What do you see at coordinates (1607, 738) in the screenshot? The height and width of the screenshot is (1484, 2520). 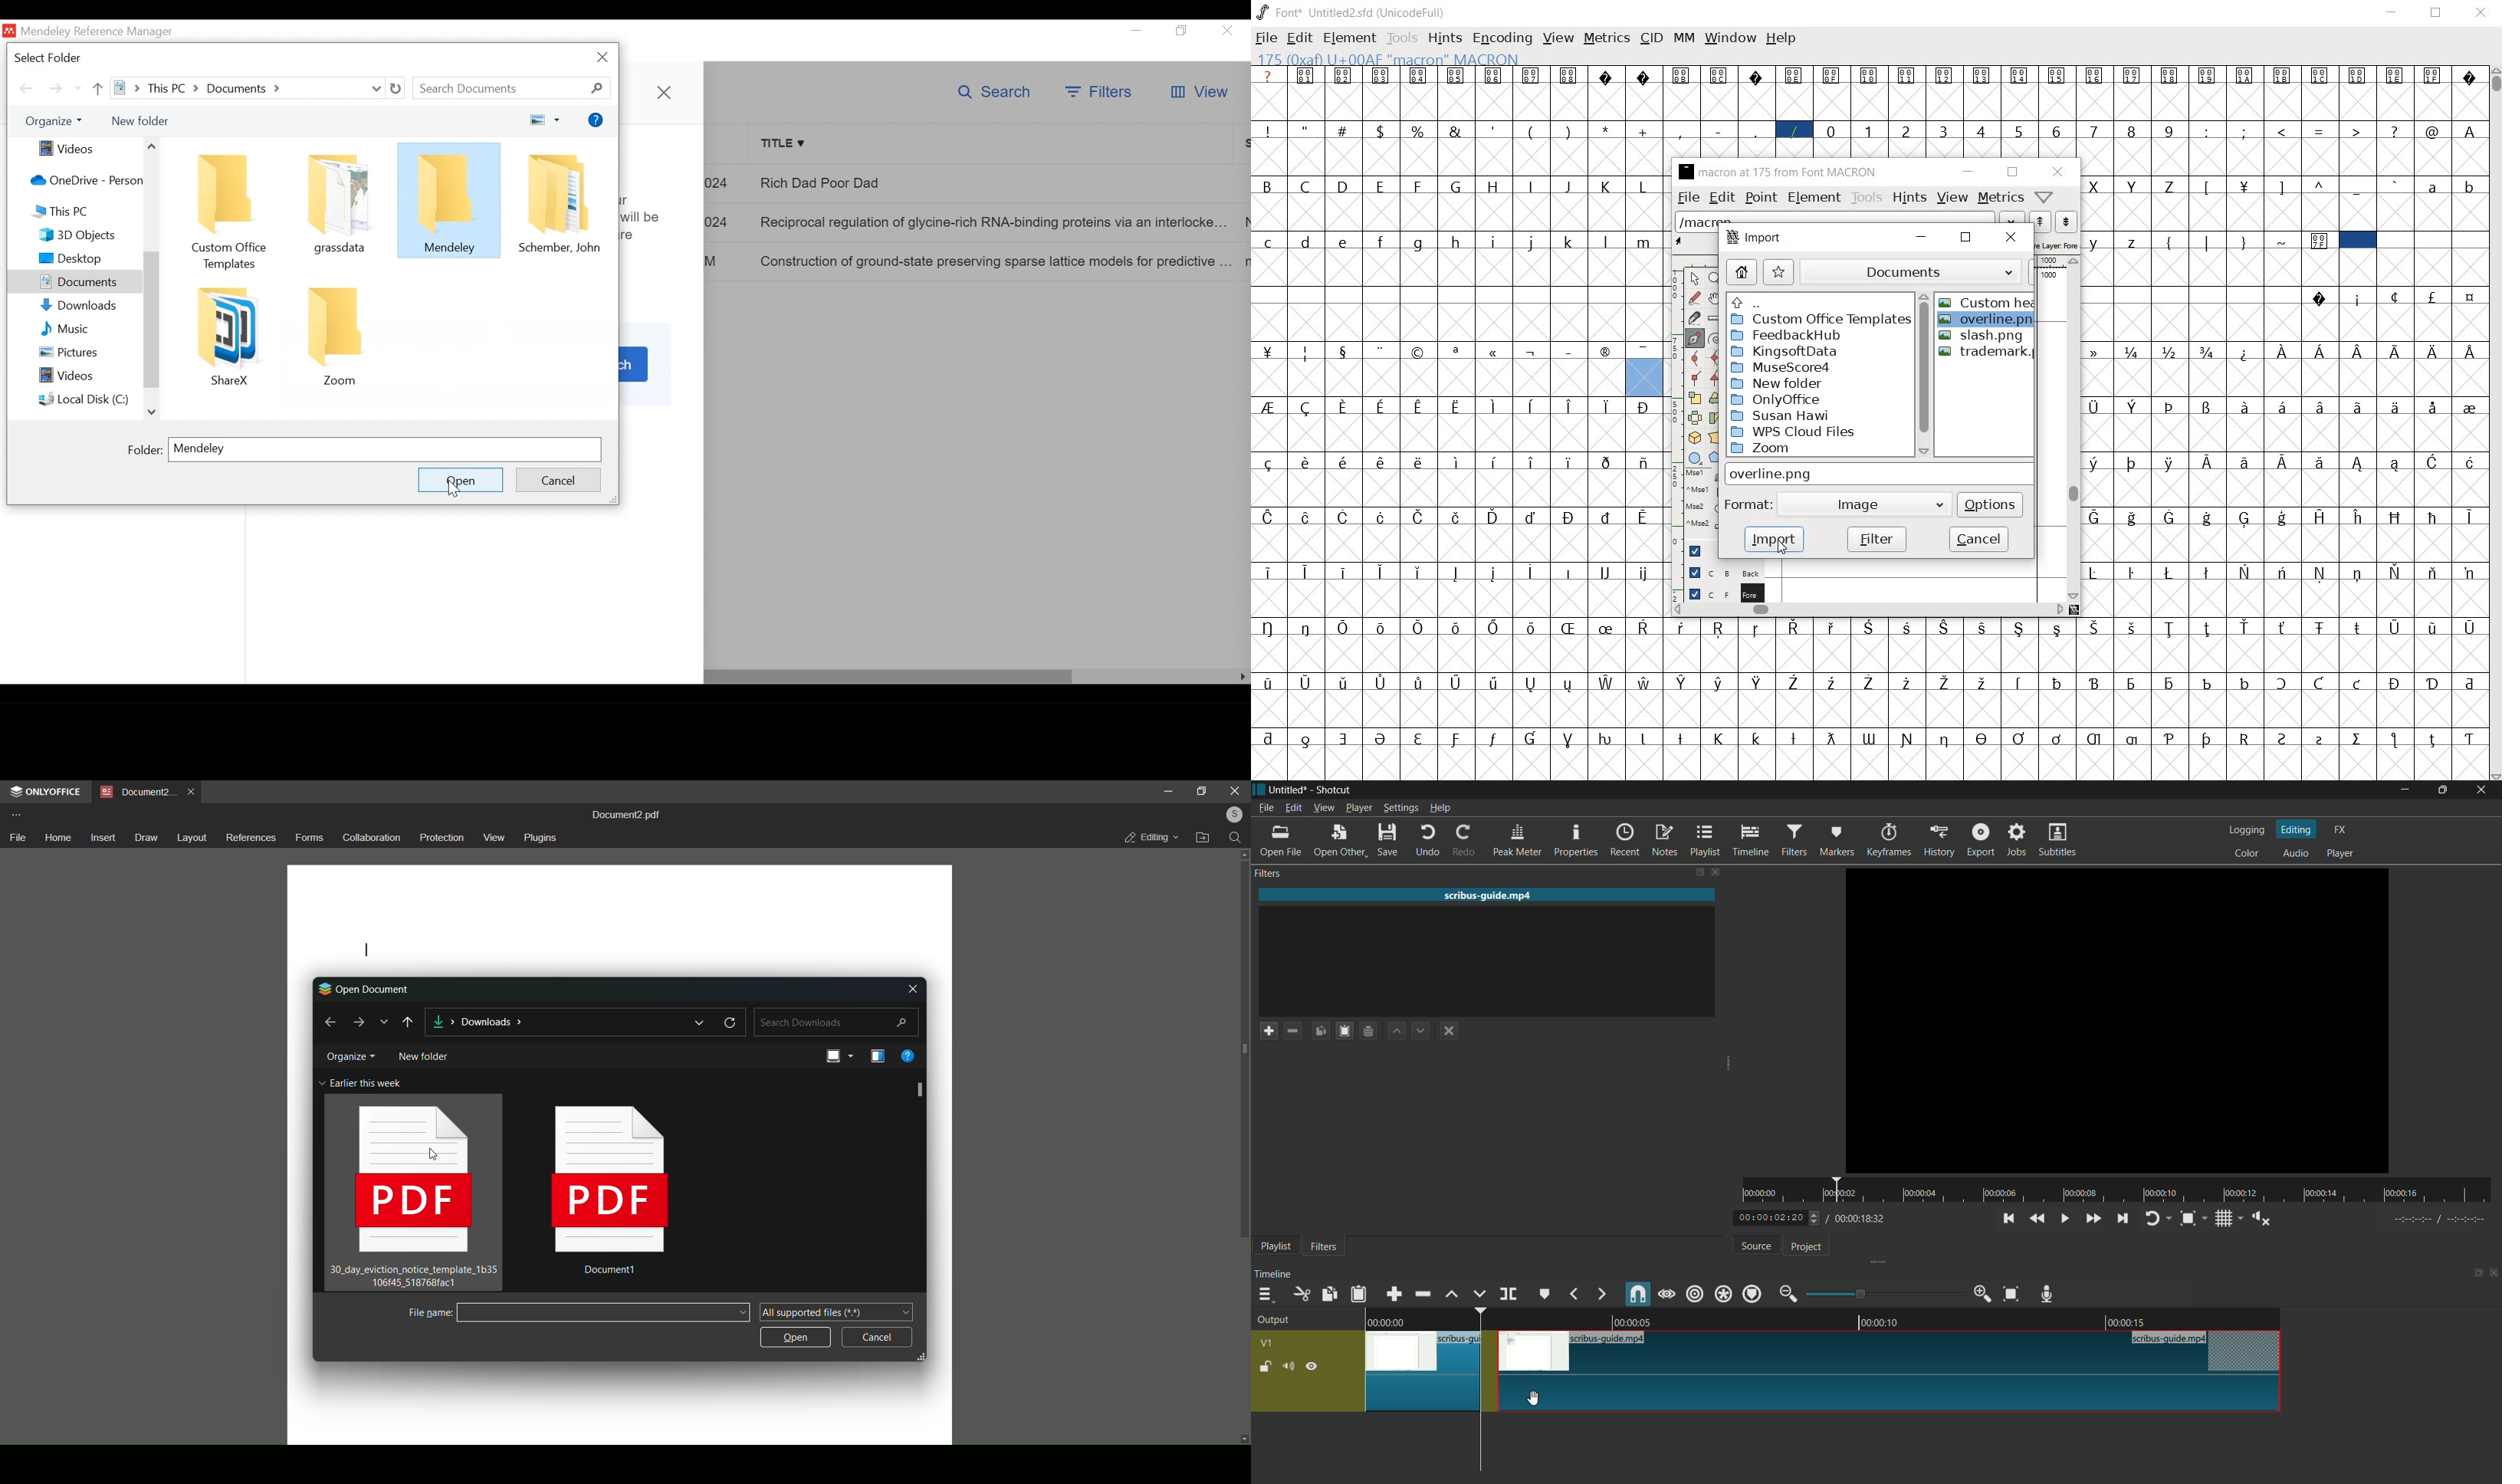 I see `Symbol` at bounding box center [1607, 738].